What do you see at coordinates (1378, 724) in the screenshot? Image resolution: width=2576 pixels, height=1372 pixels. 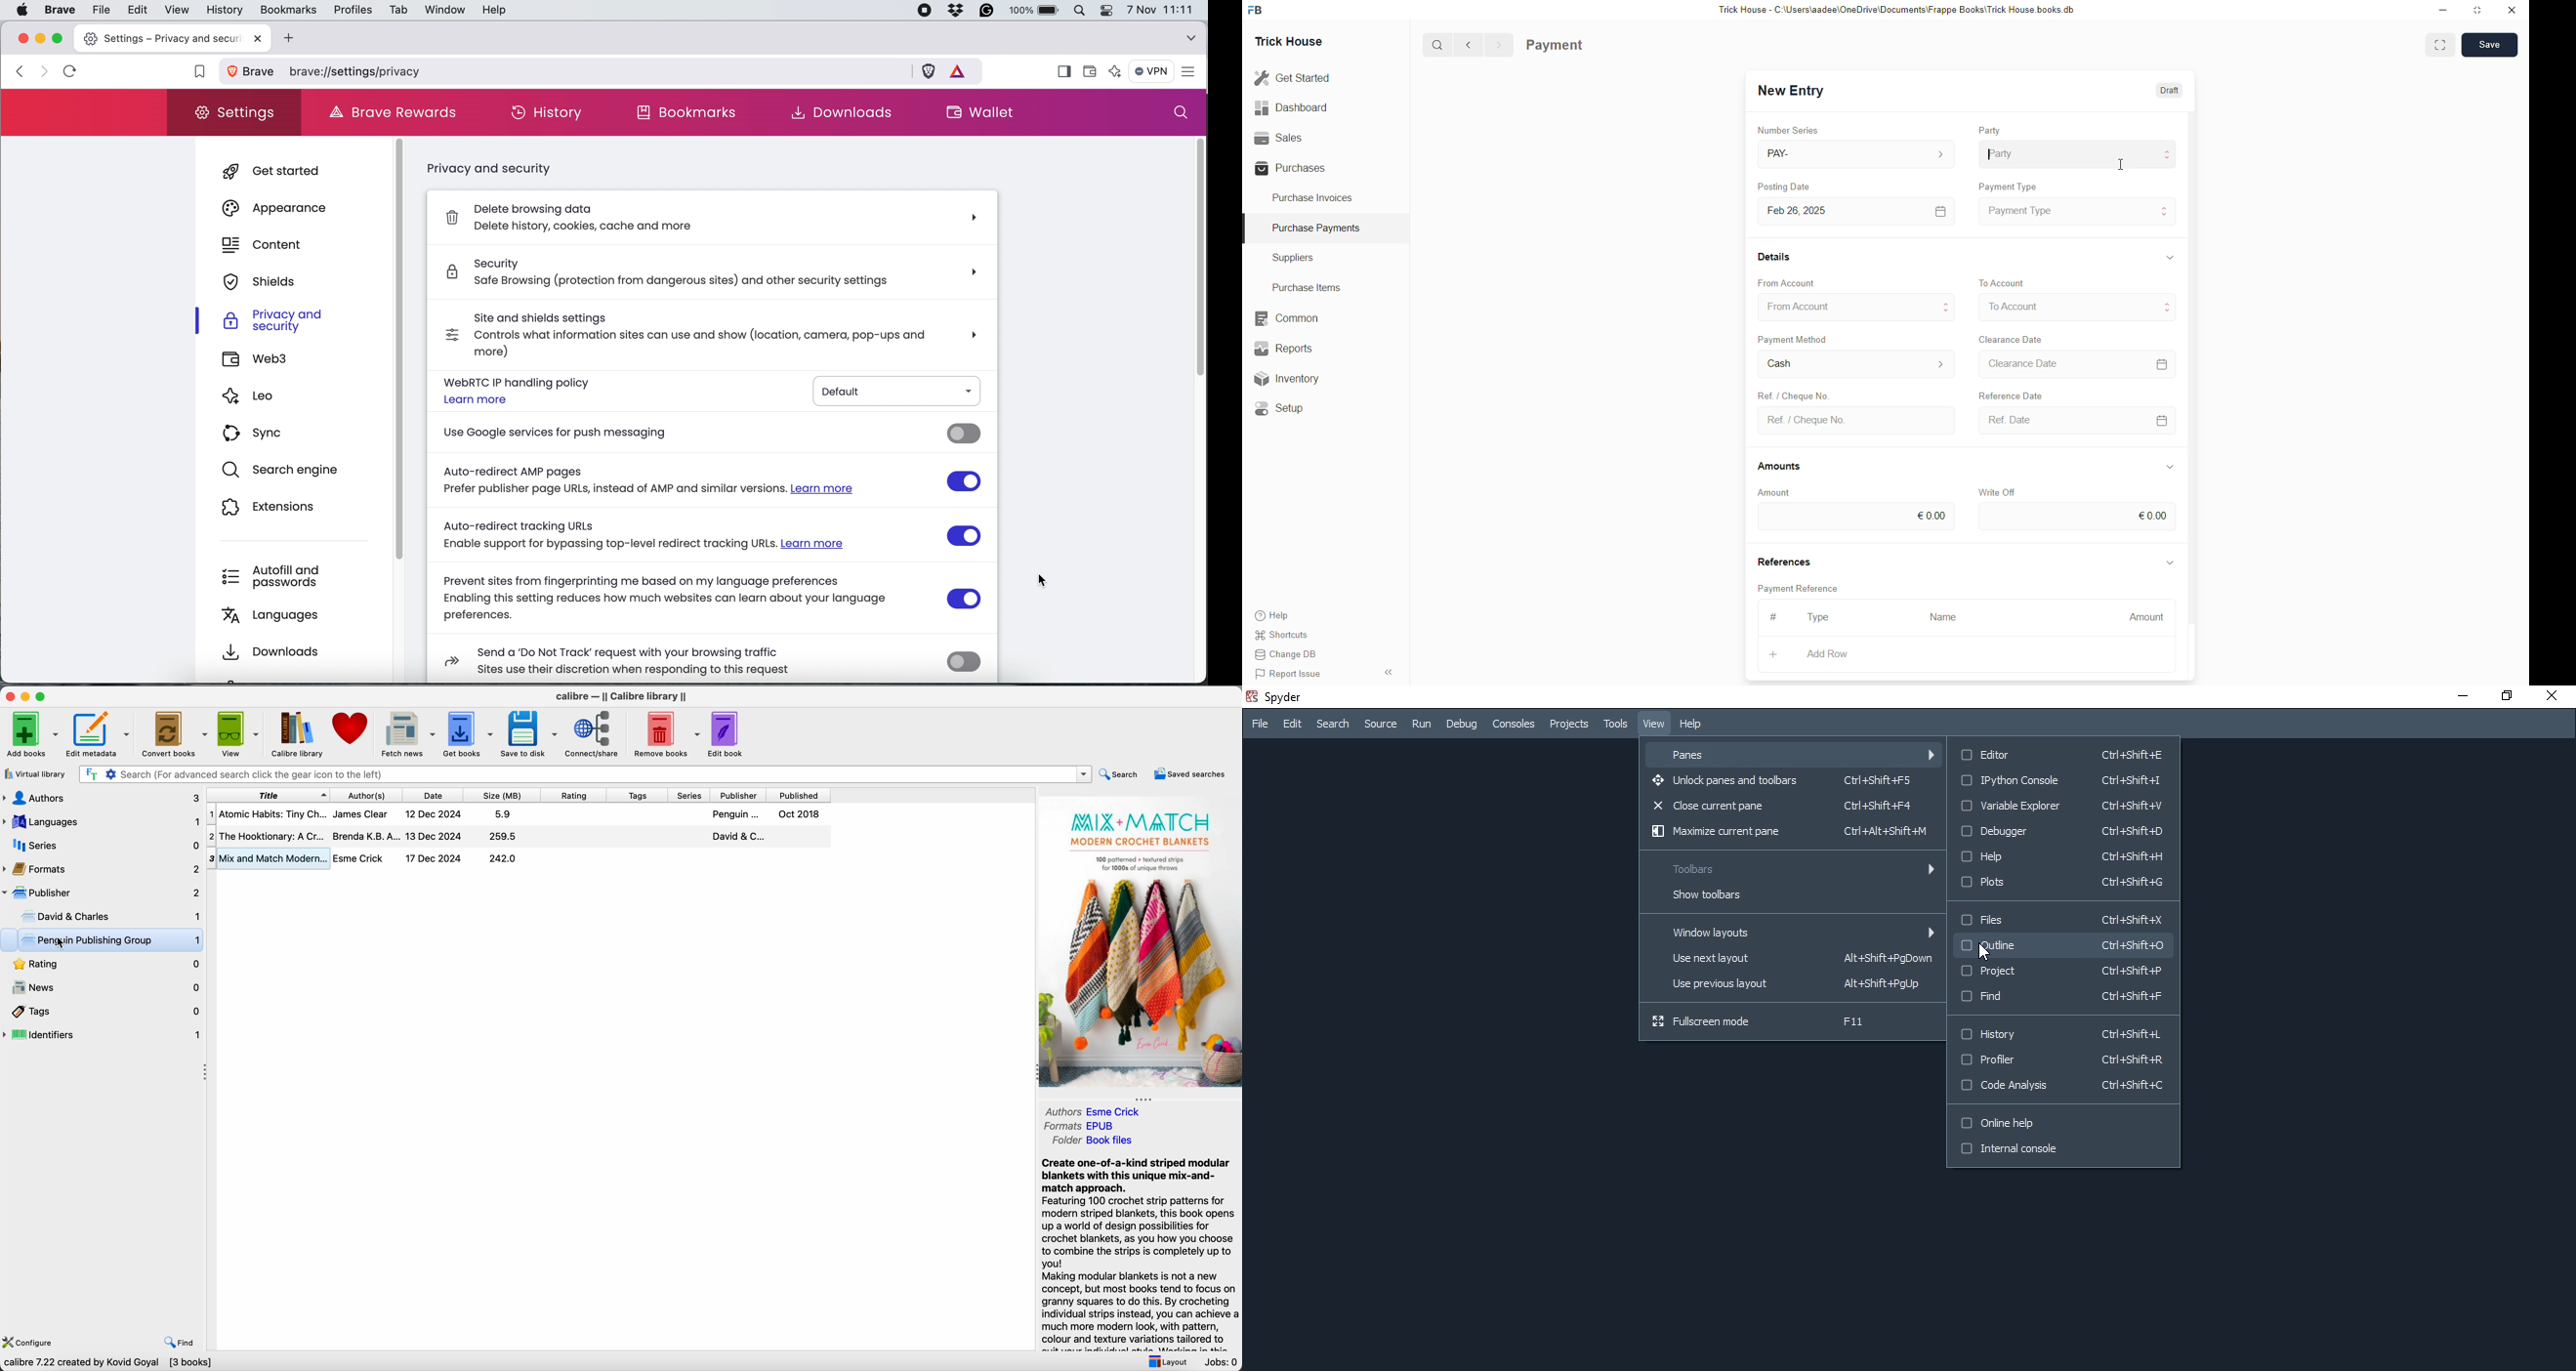 I see `sources` at bounding box center [1378, 724].